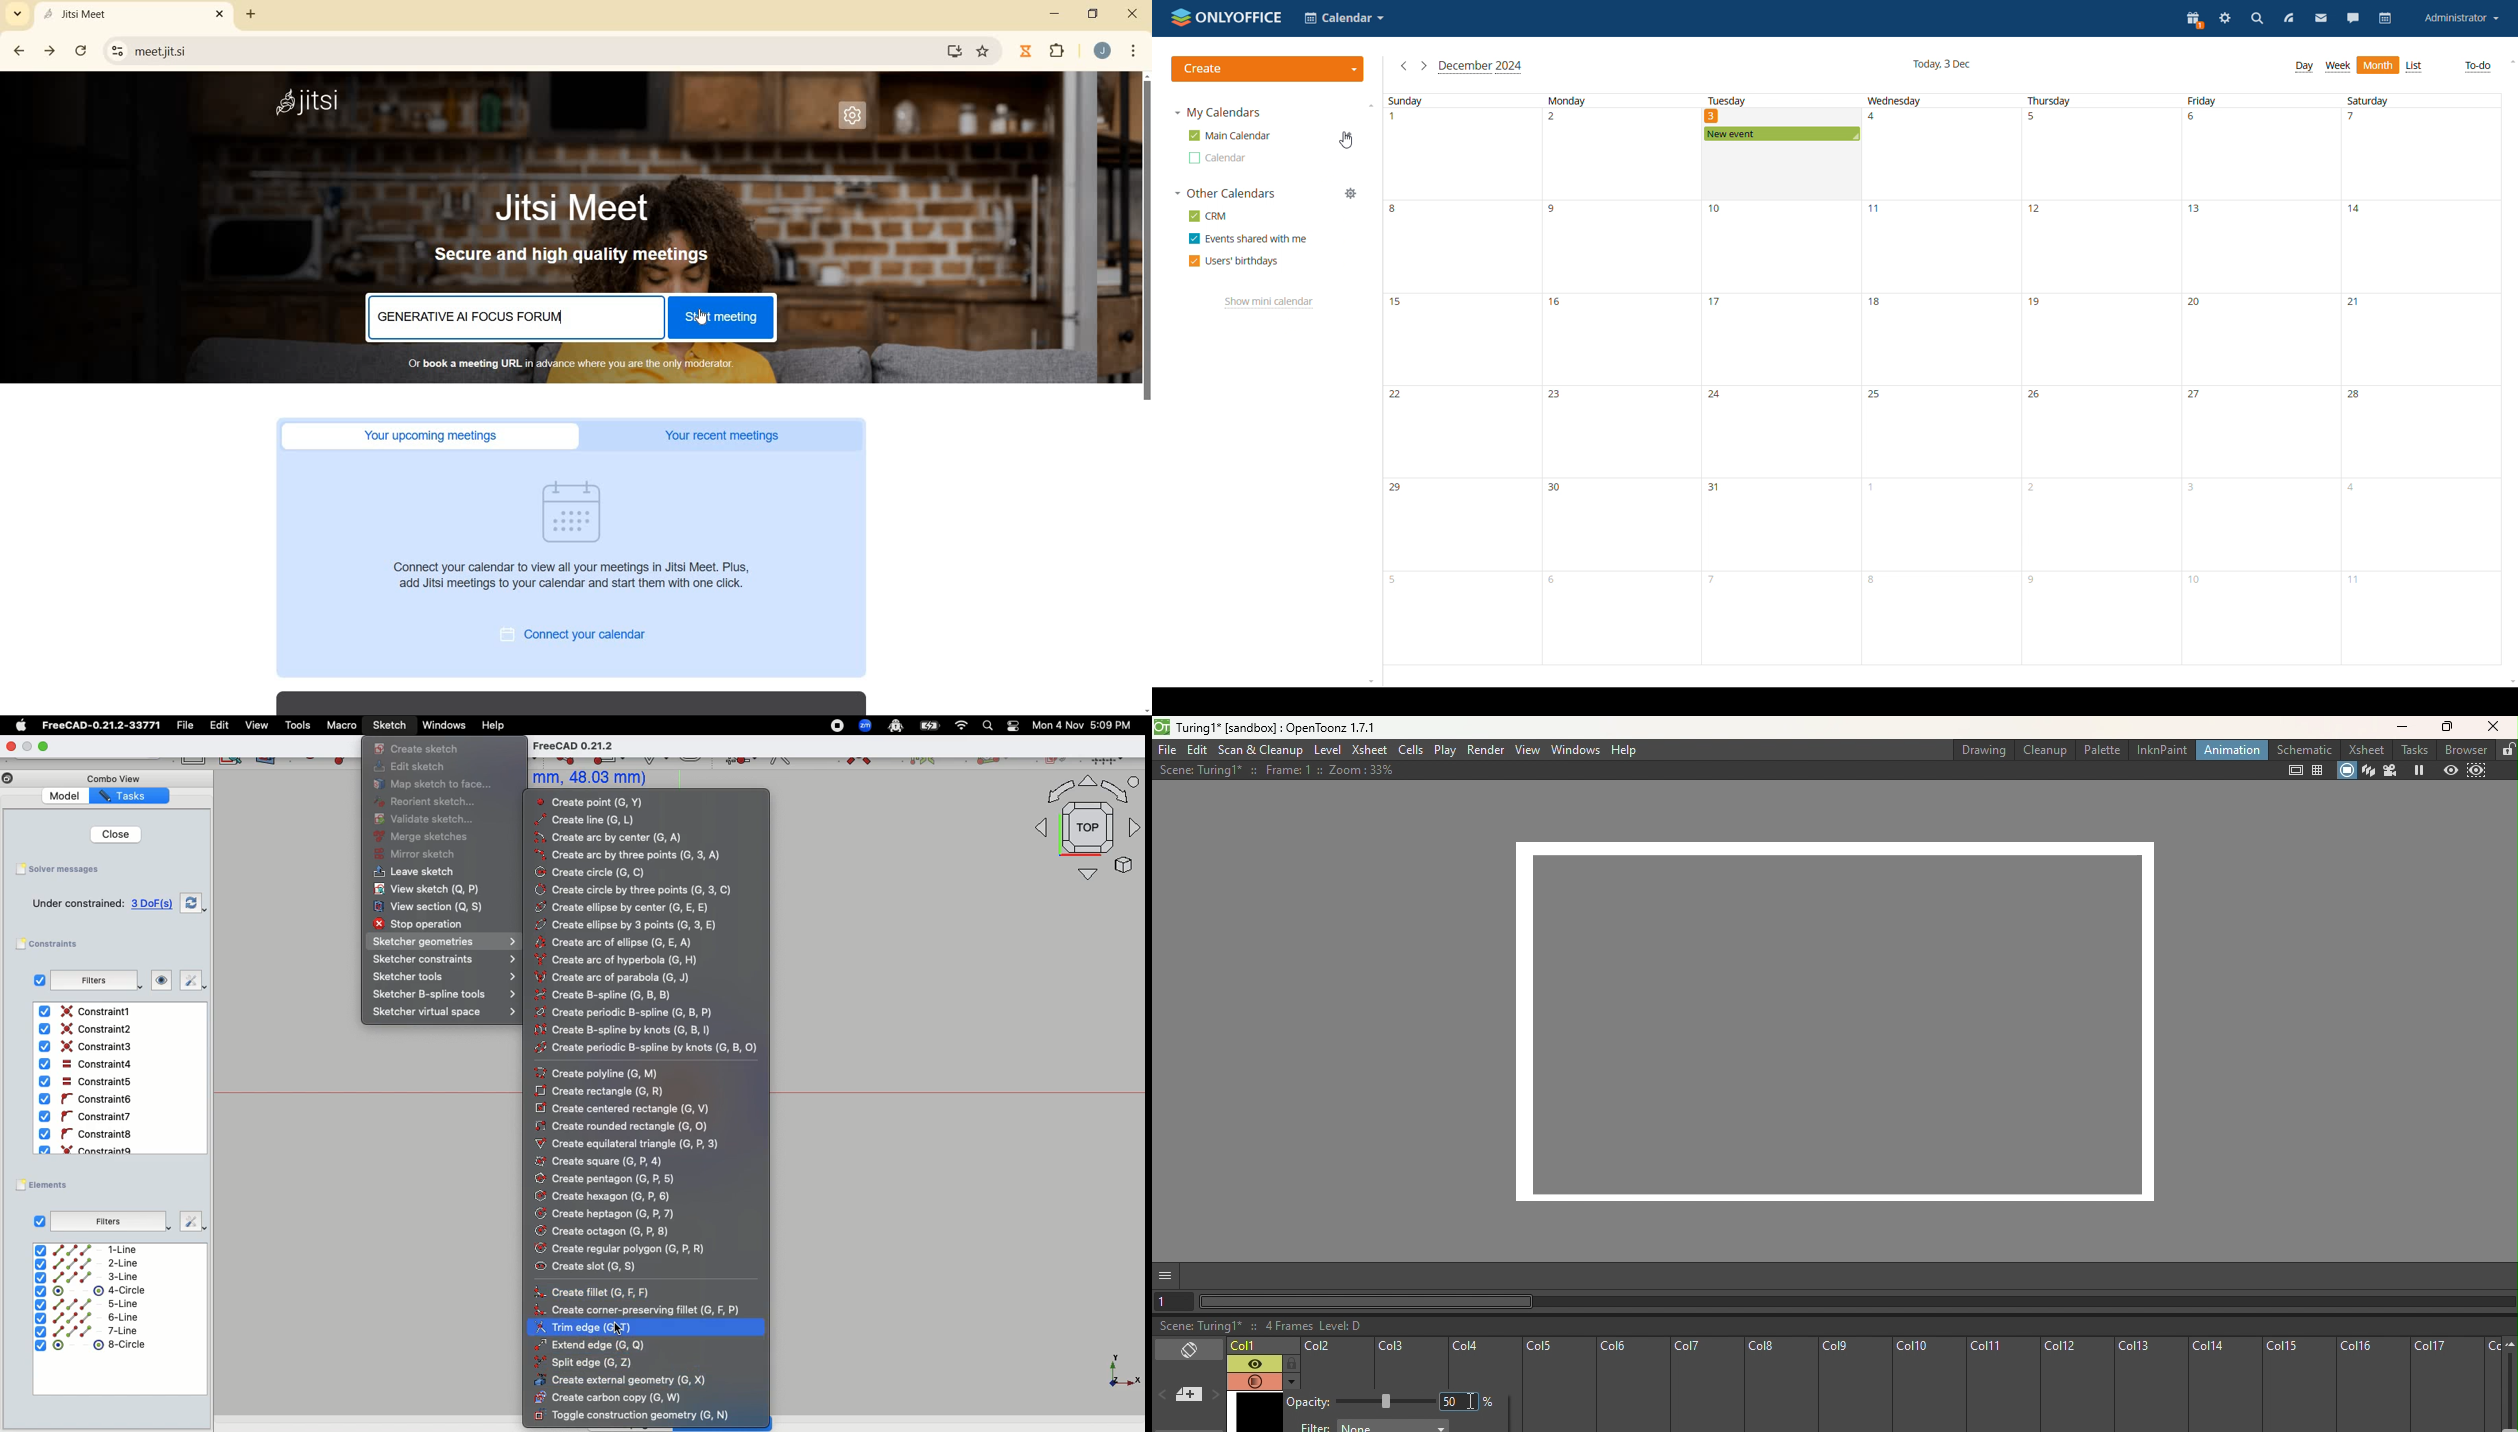  What do you see at coordinates (422, 768) in the screenshot?
I see `Edit sketch` at bounding box center [422, 768].